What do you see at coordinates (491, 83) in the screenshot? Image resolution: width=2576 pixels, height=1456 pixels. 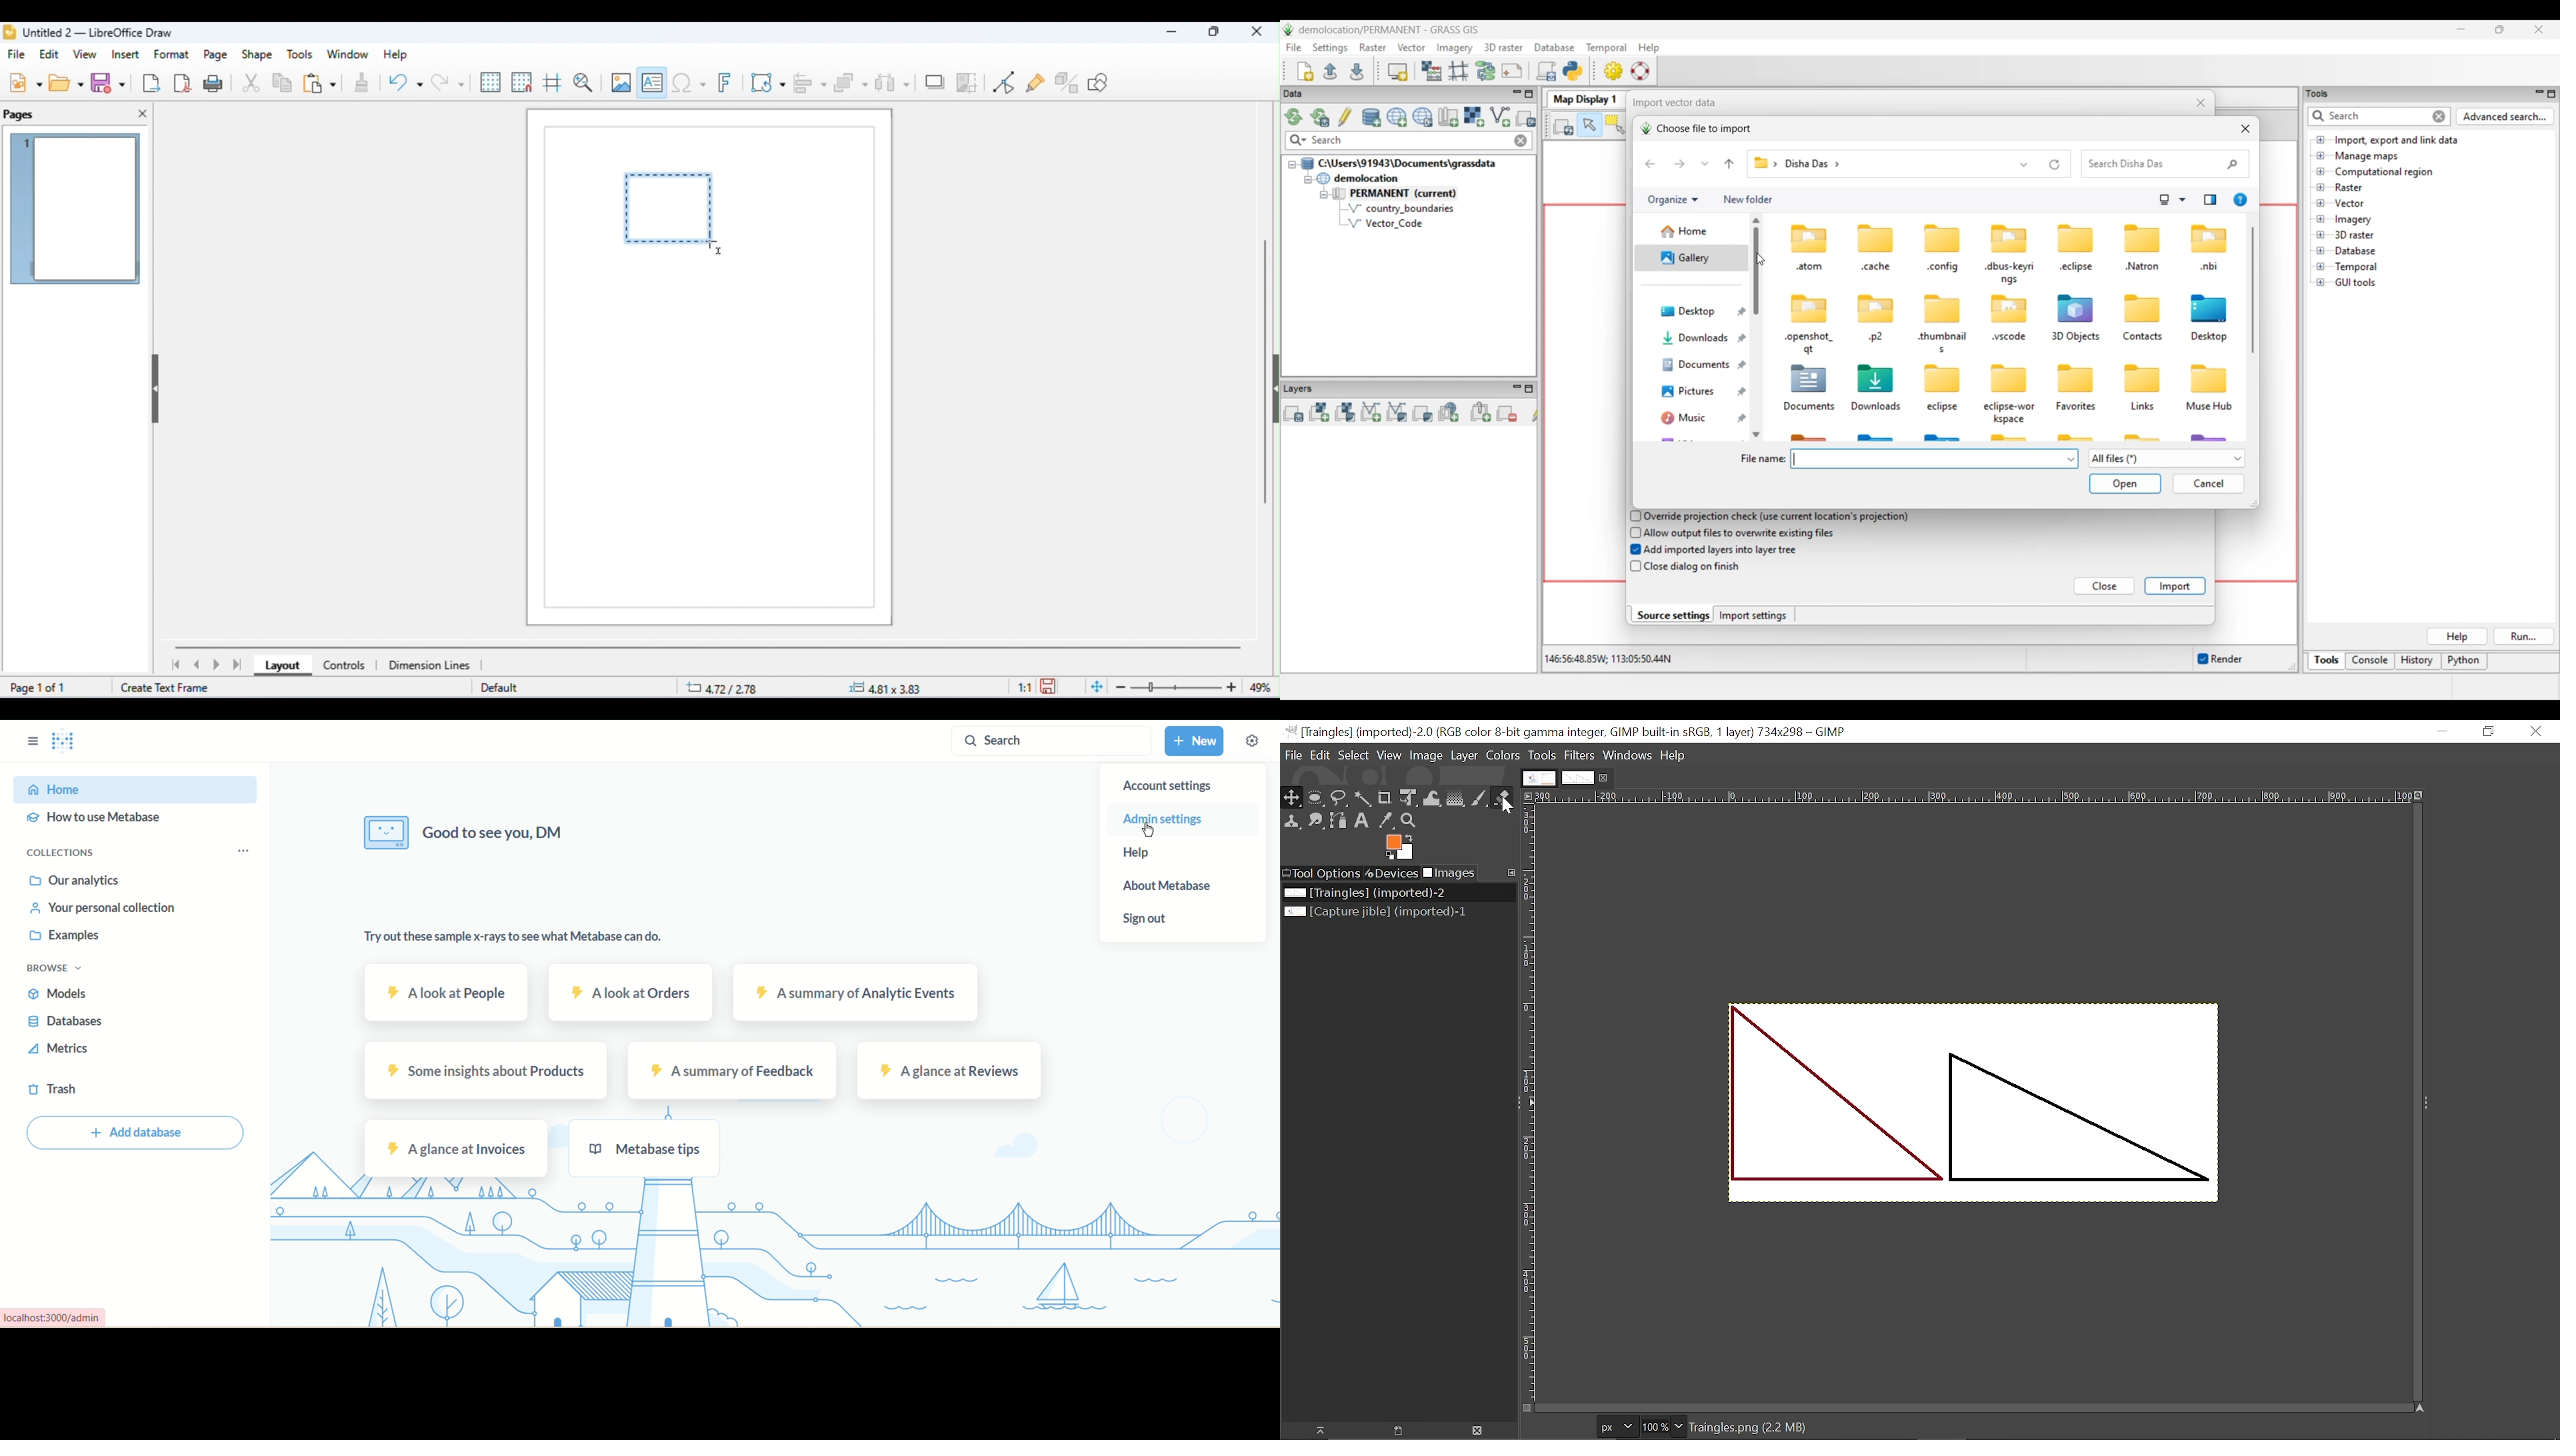 I see `display grid` at bounding box center [491, 83].